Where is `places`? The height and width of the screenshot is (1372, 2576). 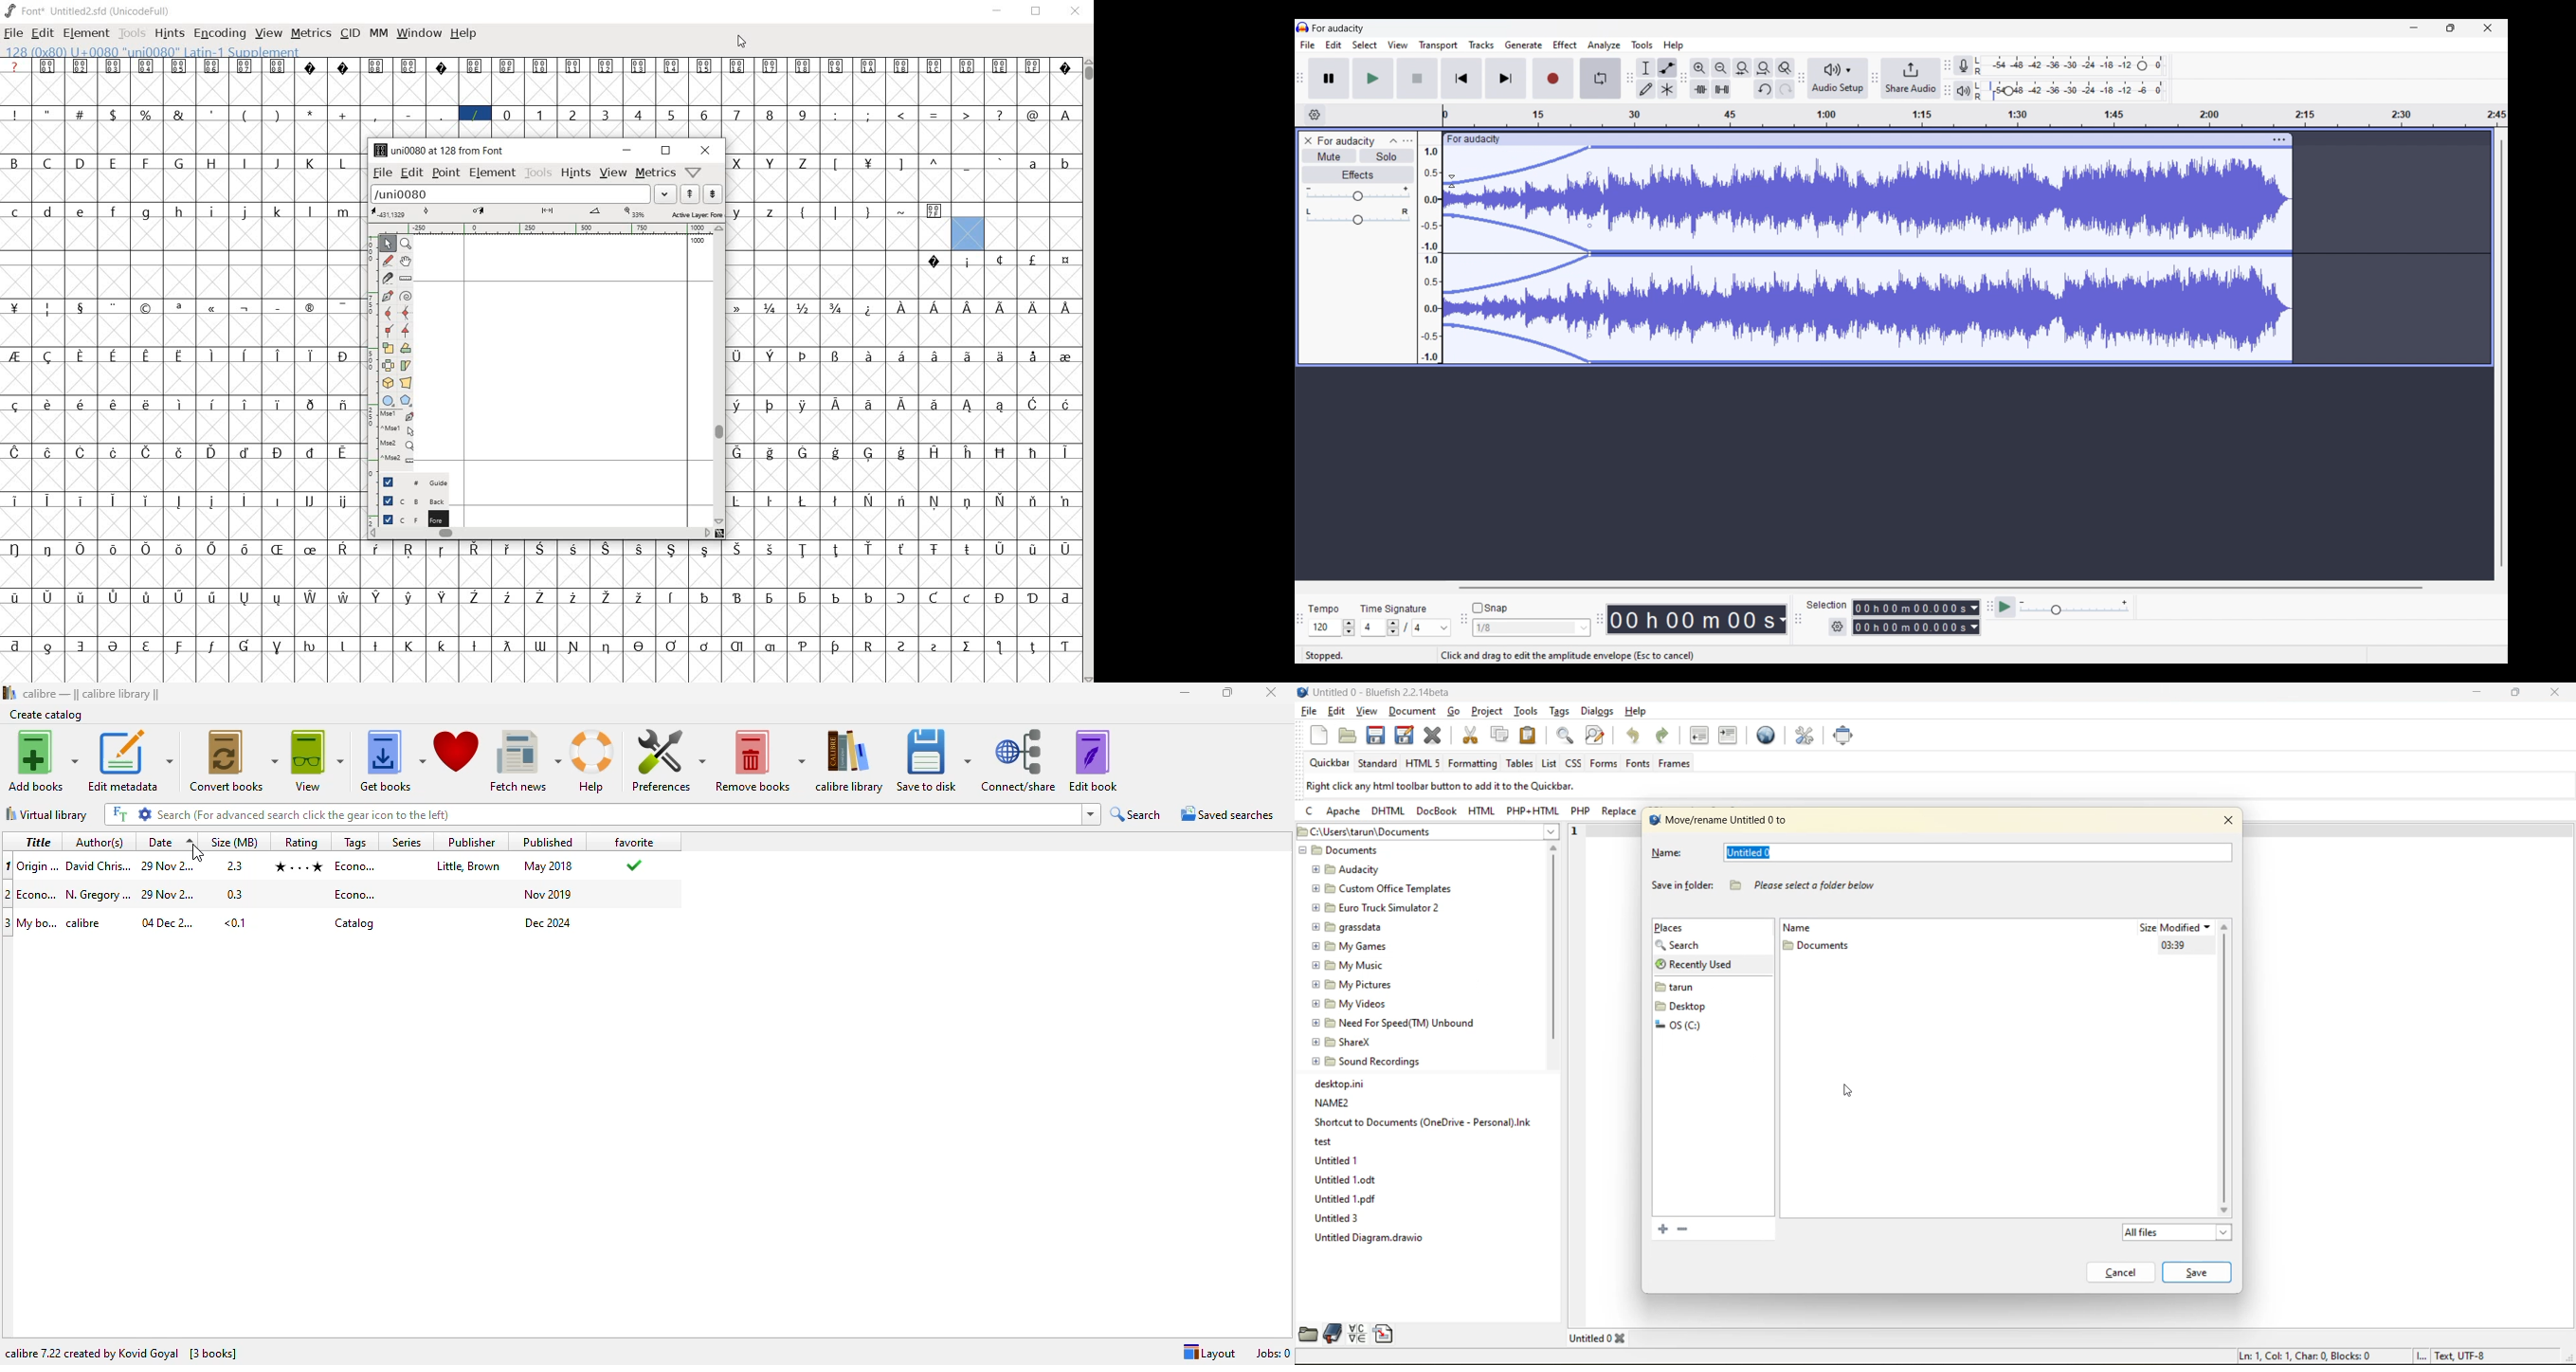
places is located at coordinates (1677, 928).